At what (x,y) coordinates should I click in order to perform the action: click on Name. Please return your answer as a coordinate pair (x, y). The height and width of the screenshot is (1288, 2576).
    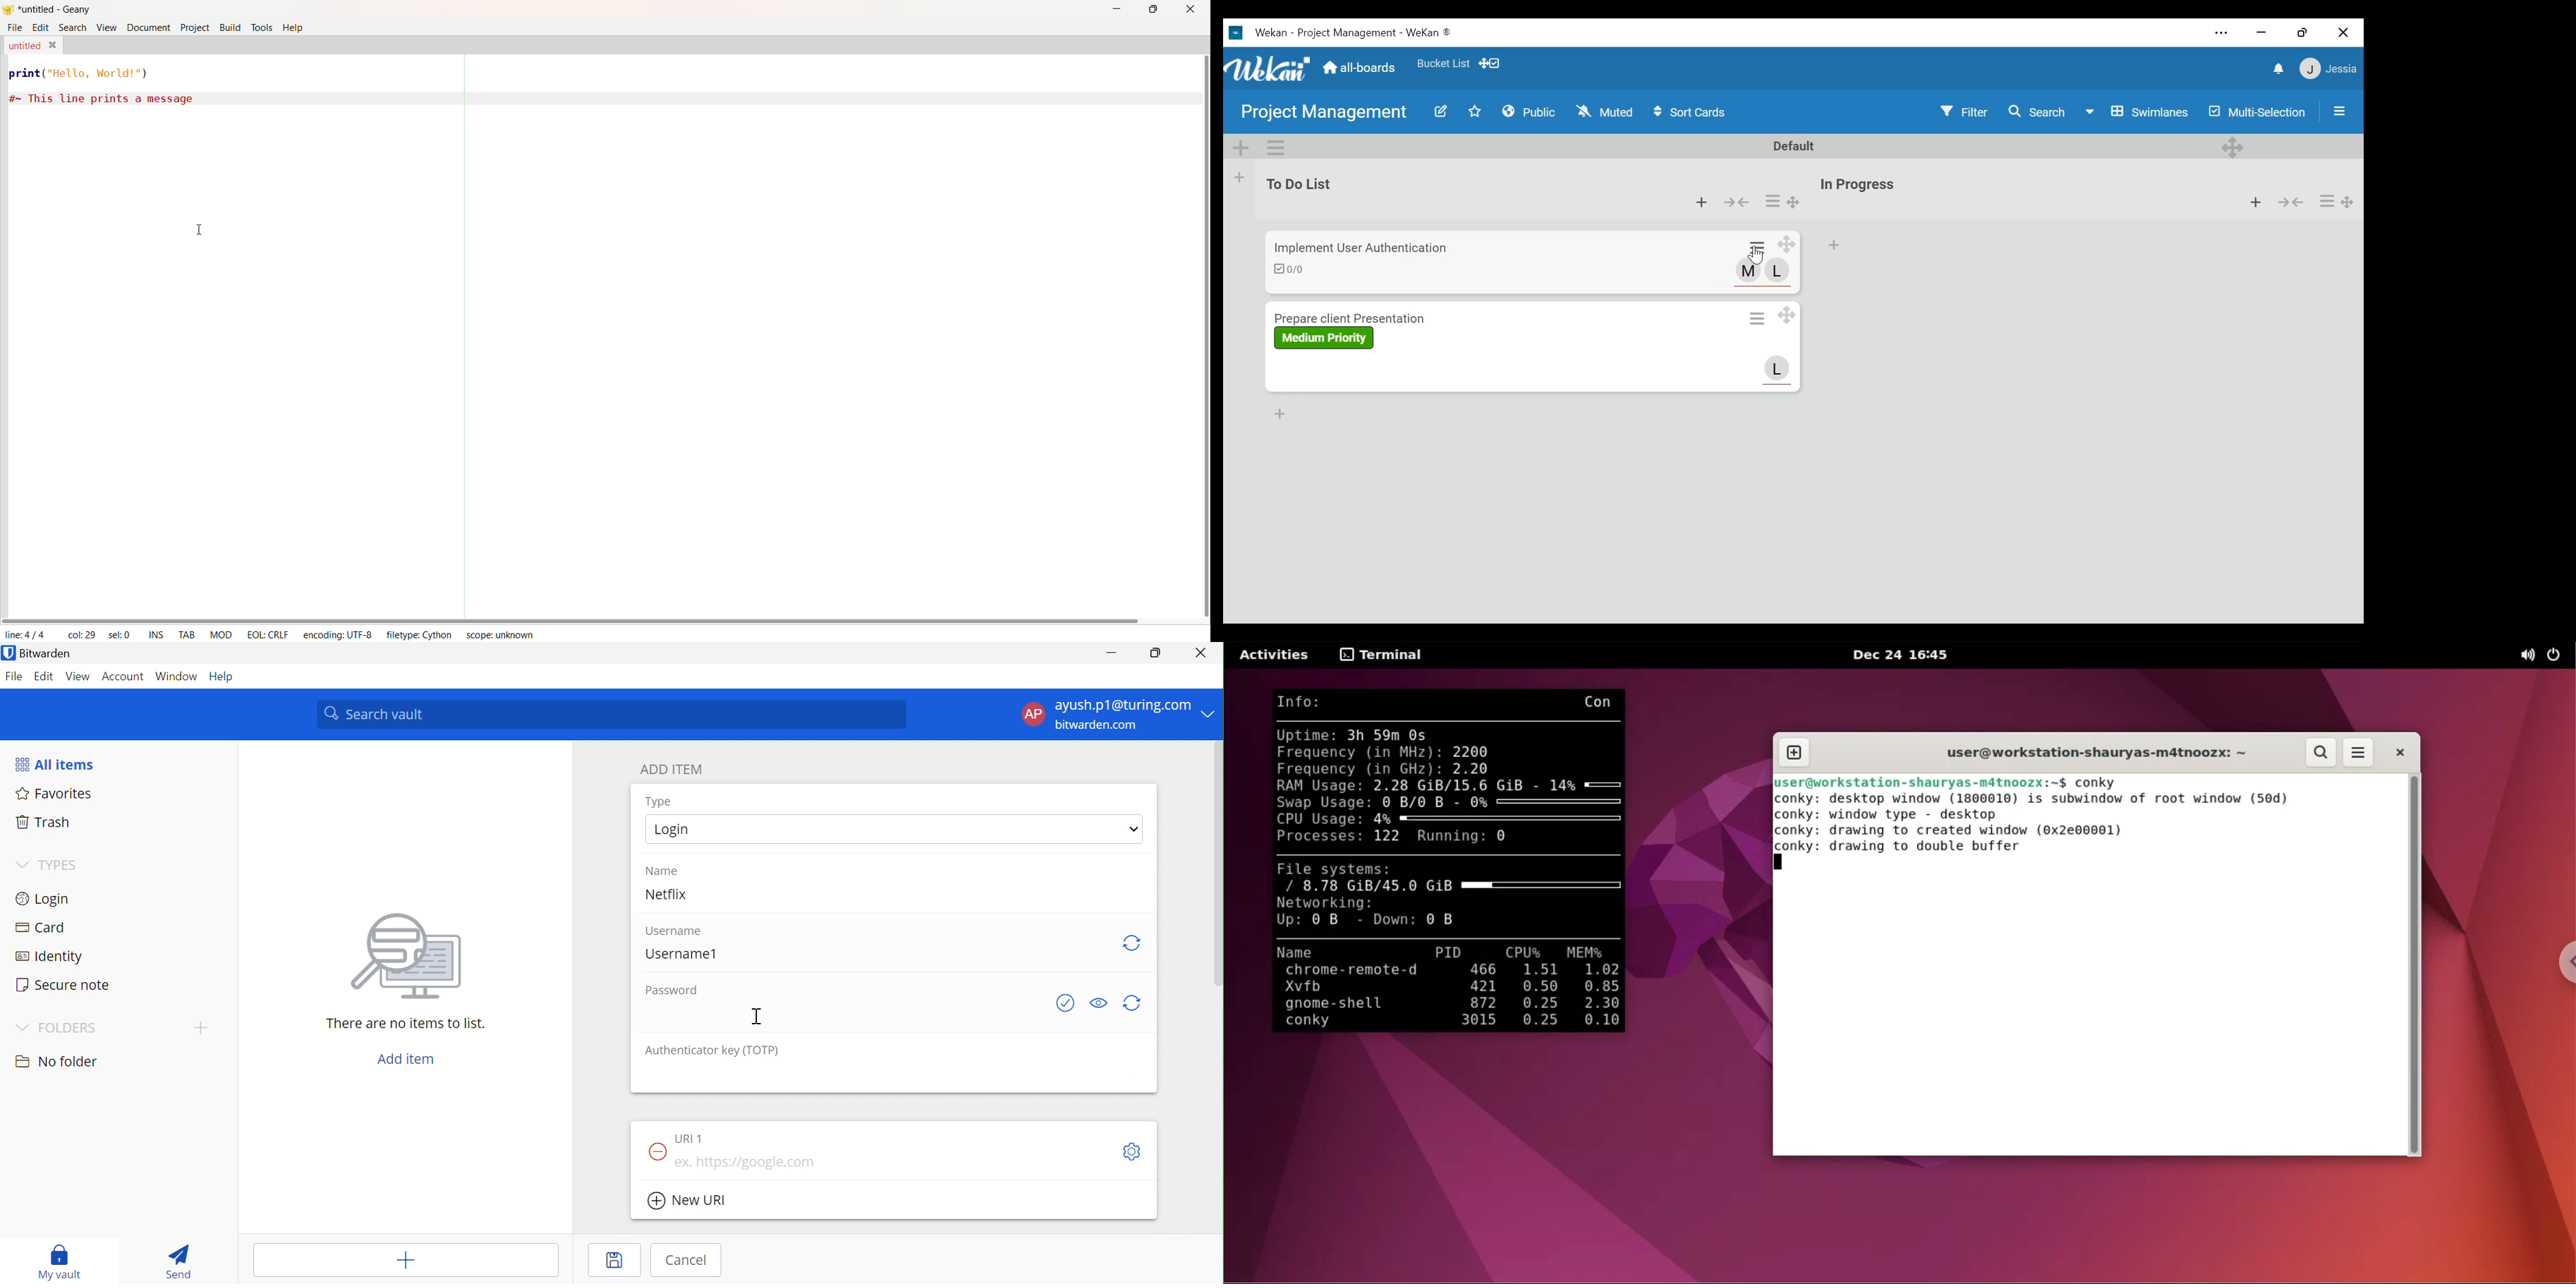
    Looking at the image, I should click on (662, 870).